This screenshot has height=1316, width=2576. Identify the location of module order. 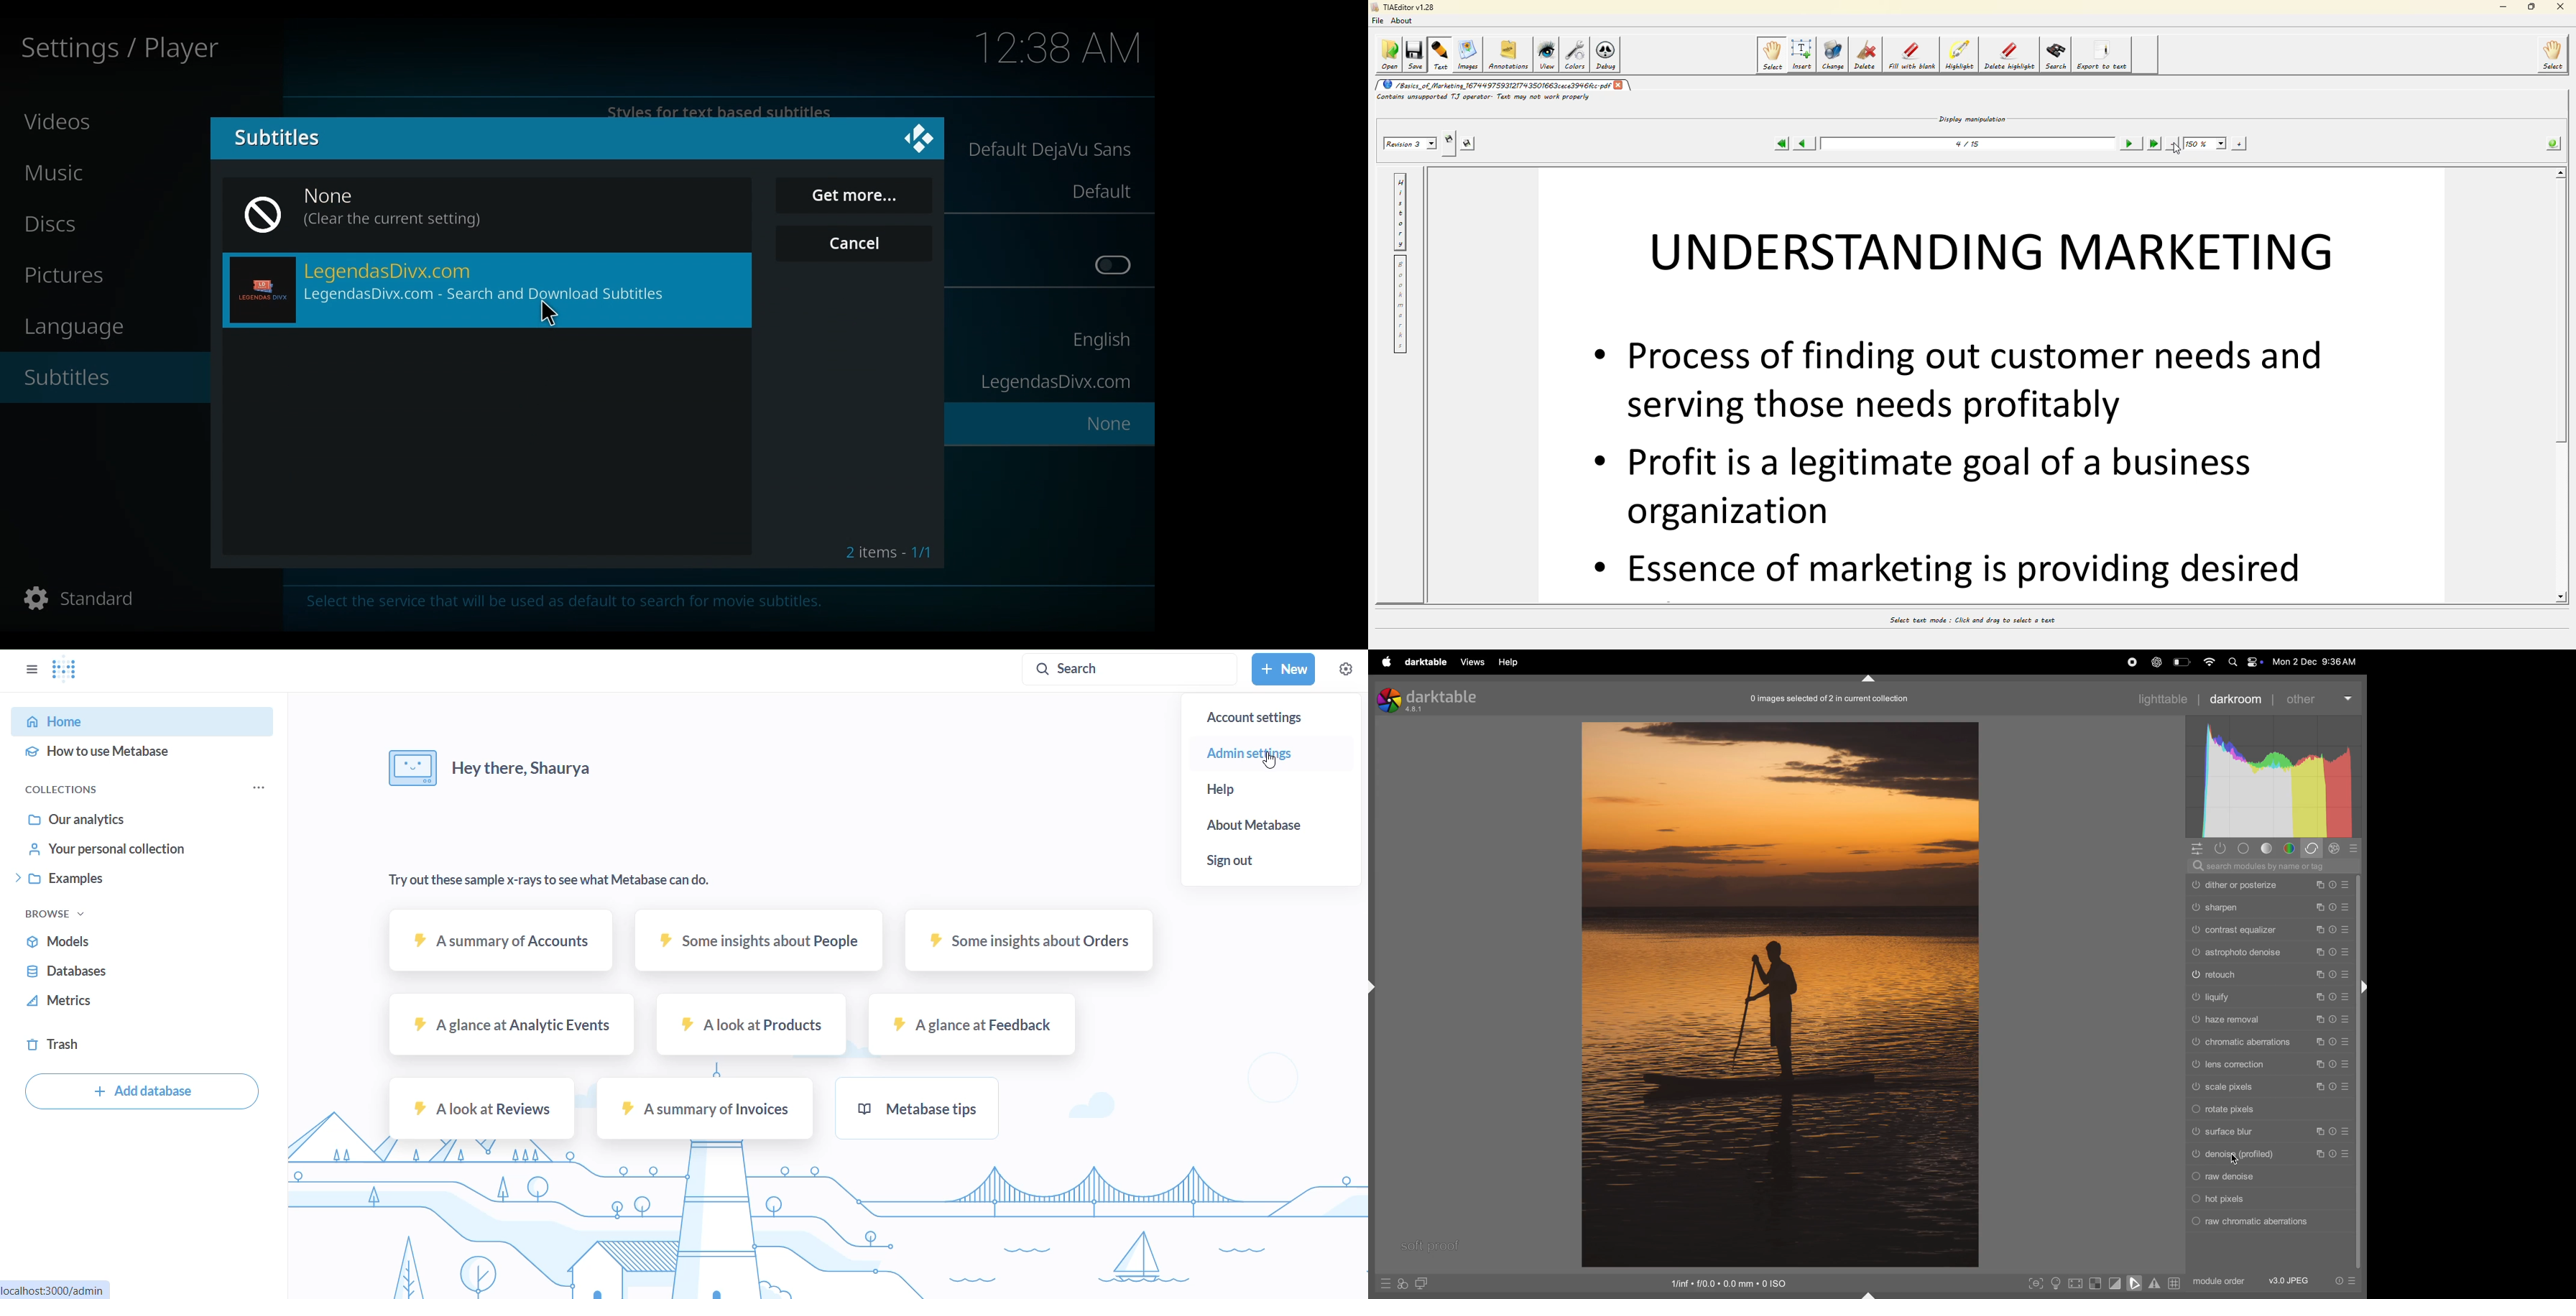
(2219, 1280).